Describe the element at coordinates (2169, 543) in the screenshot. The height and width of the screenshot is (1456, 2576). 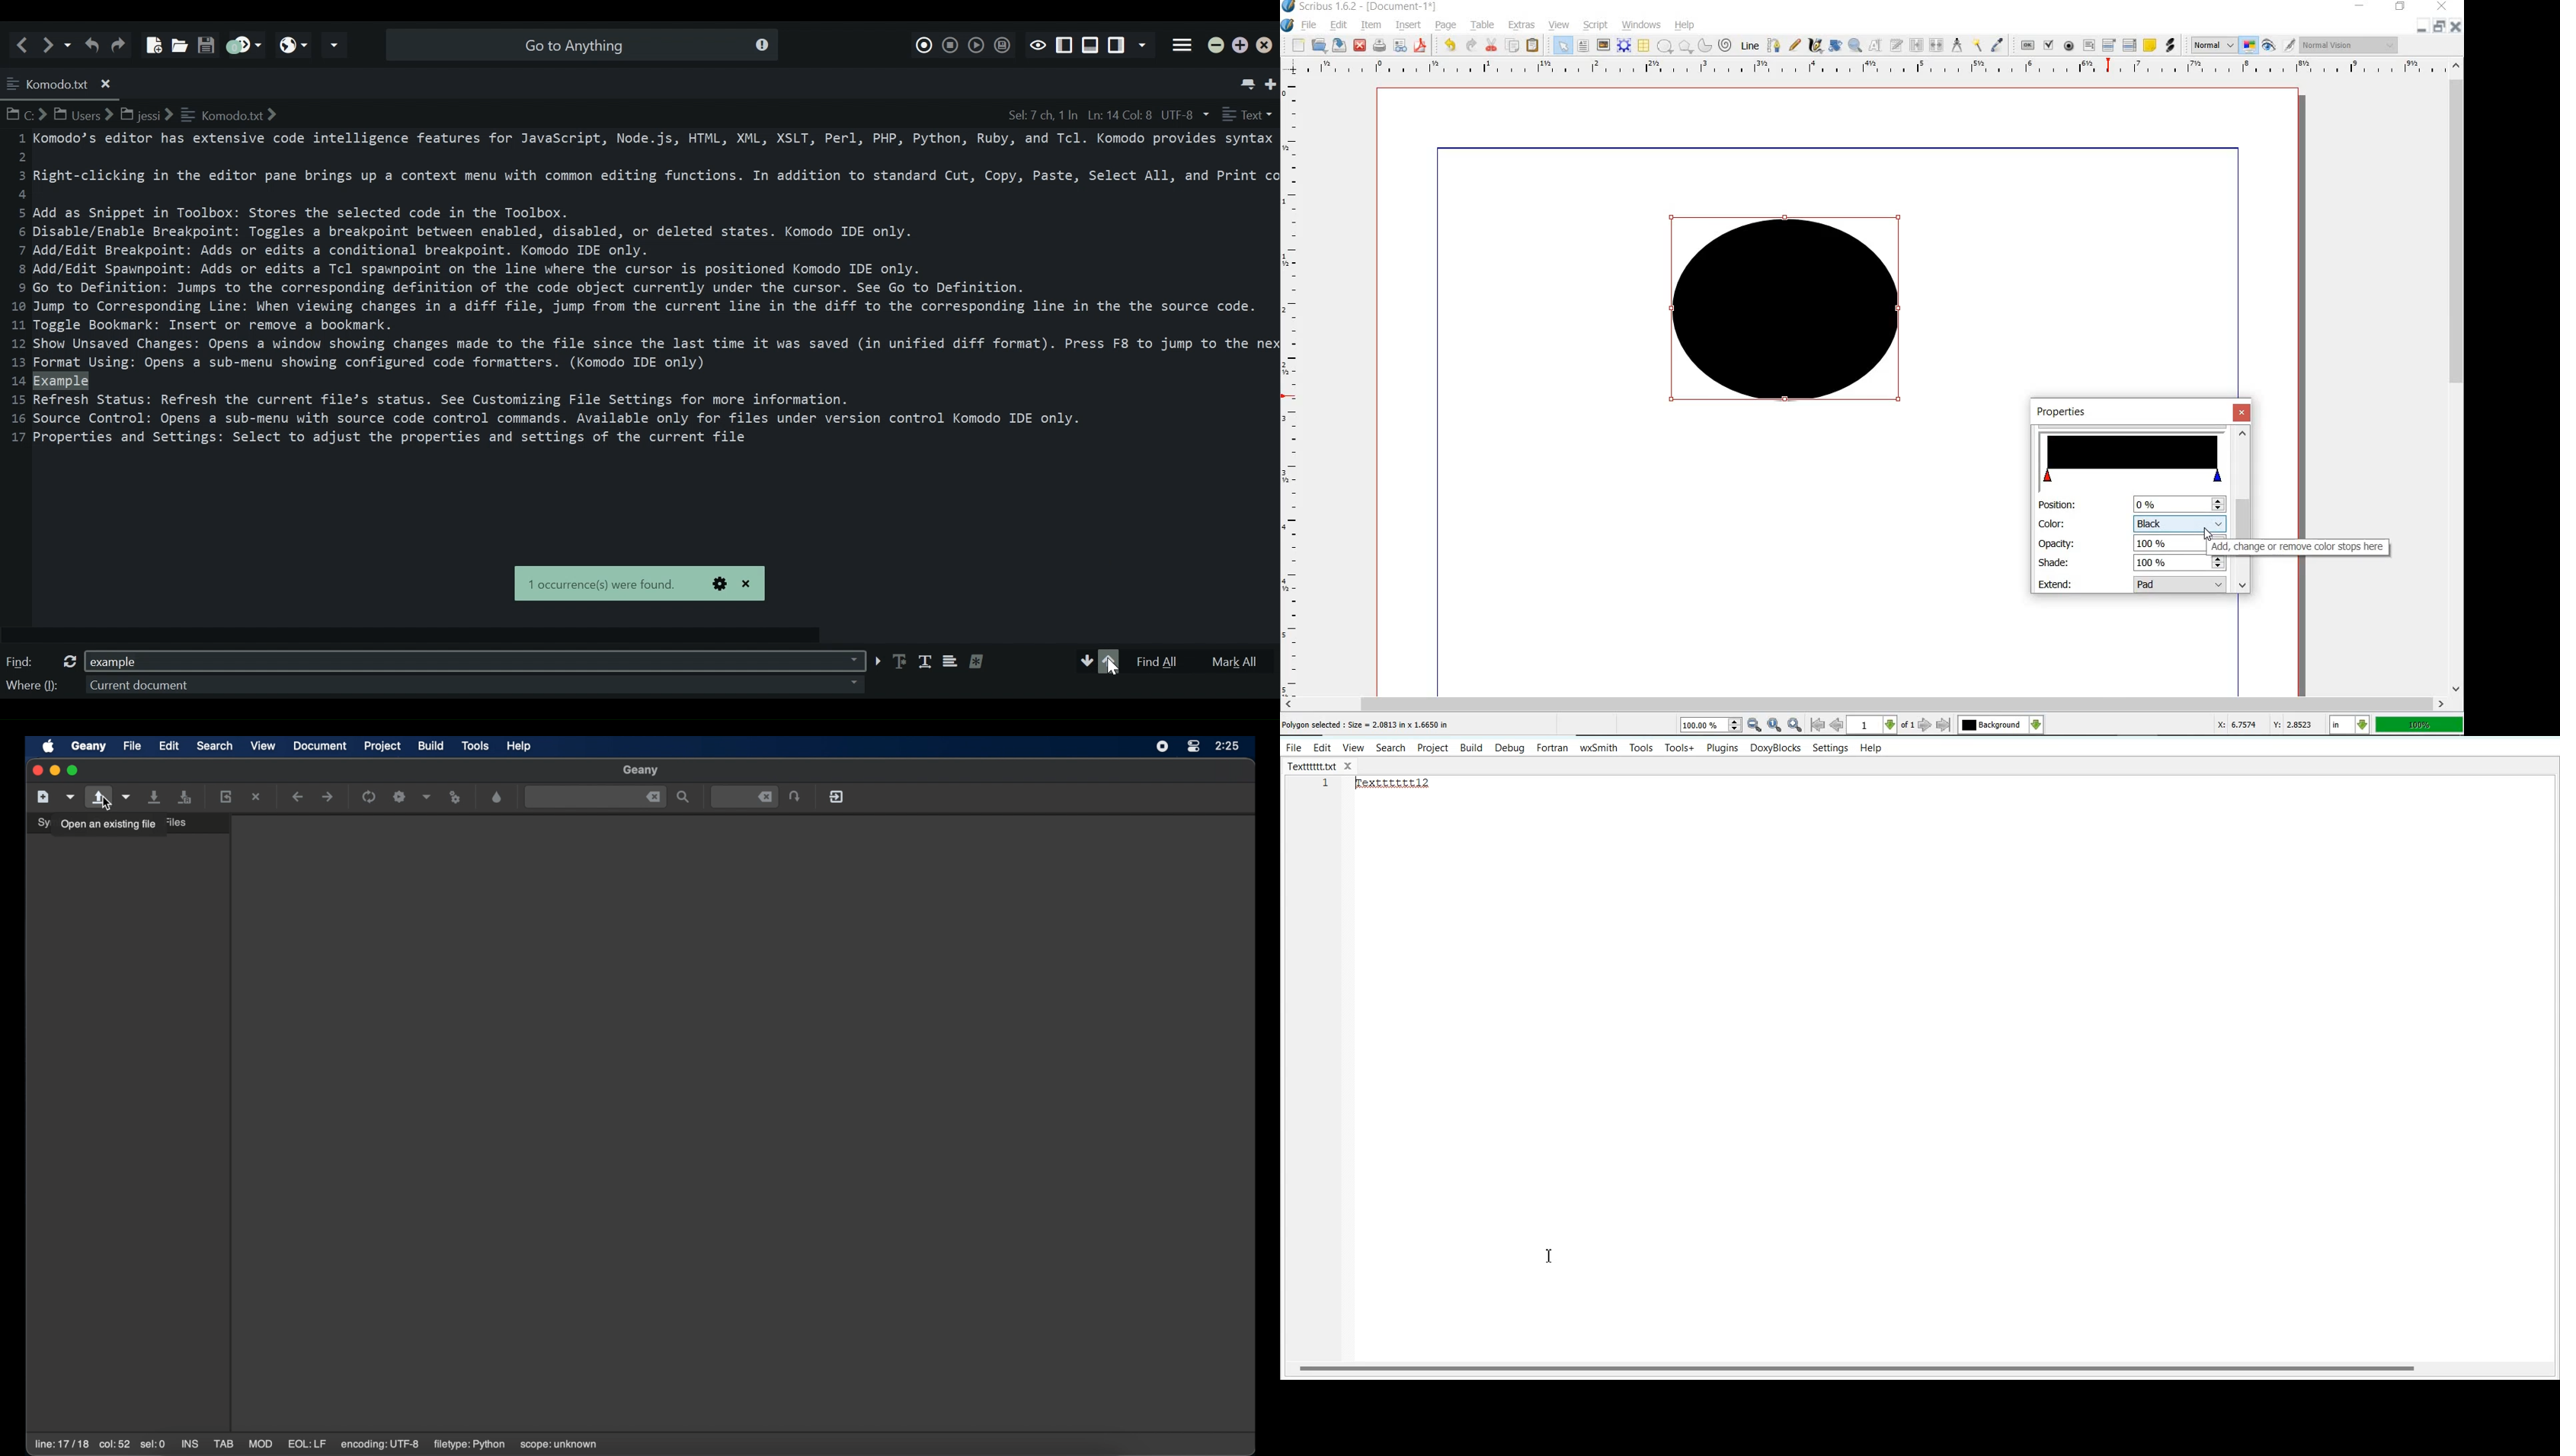
I see `opacity` at that location.